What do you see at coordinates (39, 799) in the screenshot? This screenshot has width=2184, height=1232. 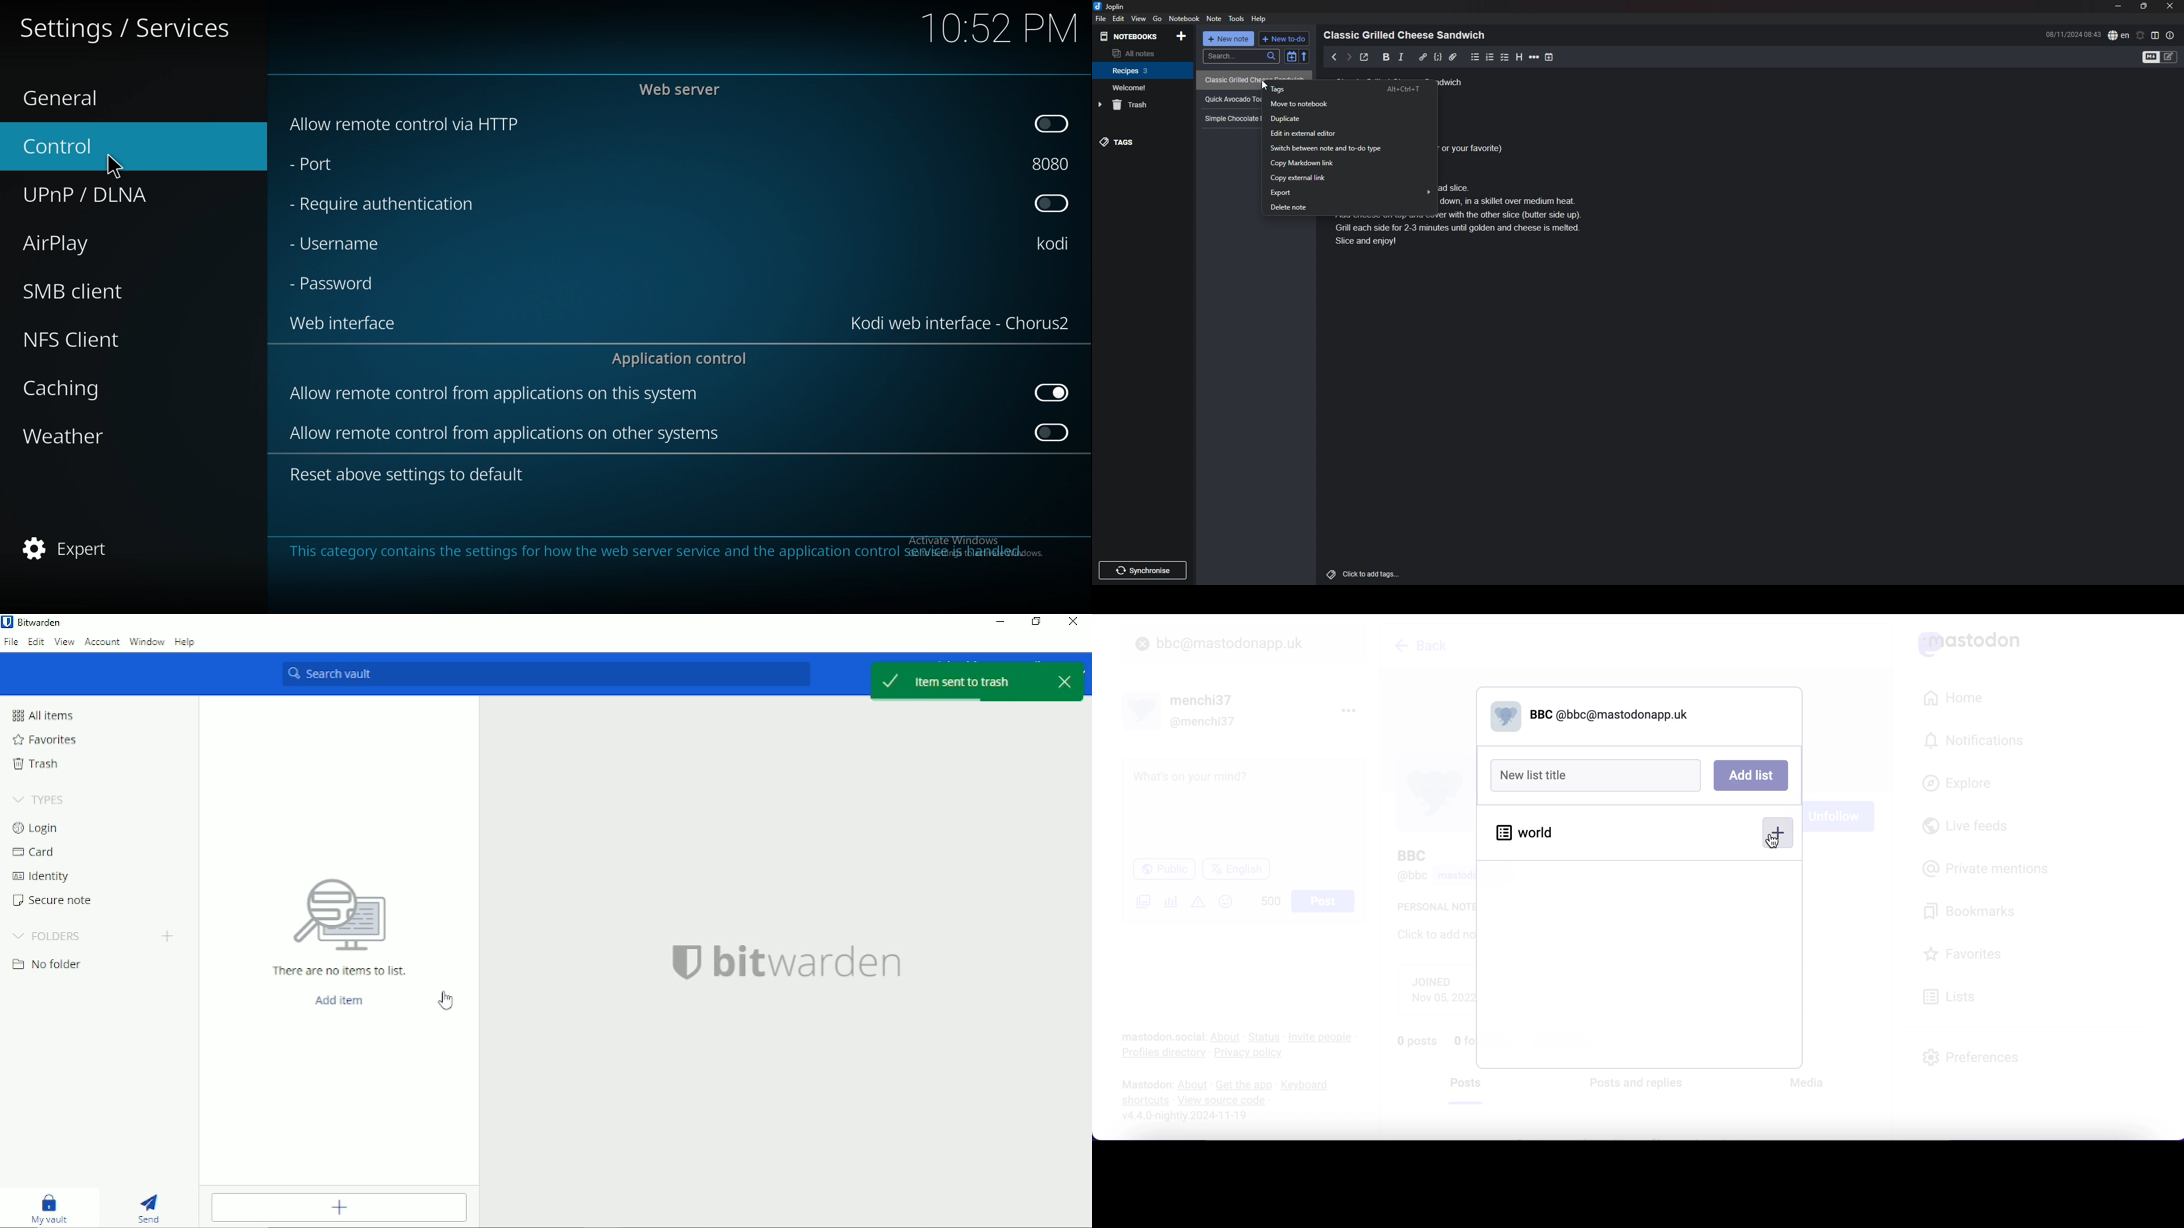 I see `Types` at bounding box center [39, 799].